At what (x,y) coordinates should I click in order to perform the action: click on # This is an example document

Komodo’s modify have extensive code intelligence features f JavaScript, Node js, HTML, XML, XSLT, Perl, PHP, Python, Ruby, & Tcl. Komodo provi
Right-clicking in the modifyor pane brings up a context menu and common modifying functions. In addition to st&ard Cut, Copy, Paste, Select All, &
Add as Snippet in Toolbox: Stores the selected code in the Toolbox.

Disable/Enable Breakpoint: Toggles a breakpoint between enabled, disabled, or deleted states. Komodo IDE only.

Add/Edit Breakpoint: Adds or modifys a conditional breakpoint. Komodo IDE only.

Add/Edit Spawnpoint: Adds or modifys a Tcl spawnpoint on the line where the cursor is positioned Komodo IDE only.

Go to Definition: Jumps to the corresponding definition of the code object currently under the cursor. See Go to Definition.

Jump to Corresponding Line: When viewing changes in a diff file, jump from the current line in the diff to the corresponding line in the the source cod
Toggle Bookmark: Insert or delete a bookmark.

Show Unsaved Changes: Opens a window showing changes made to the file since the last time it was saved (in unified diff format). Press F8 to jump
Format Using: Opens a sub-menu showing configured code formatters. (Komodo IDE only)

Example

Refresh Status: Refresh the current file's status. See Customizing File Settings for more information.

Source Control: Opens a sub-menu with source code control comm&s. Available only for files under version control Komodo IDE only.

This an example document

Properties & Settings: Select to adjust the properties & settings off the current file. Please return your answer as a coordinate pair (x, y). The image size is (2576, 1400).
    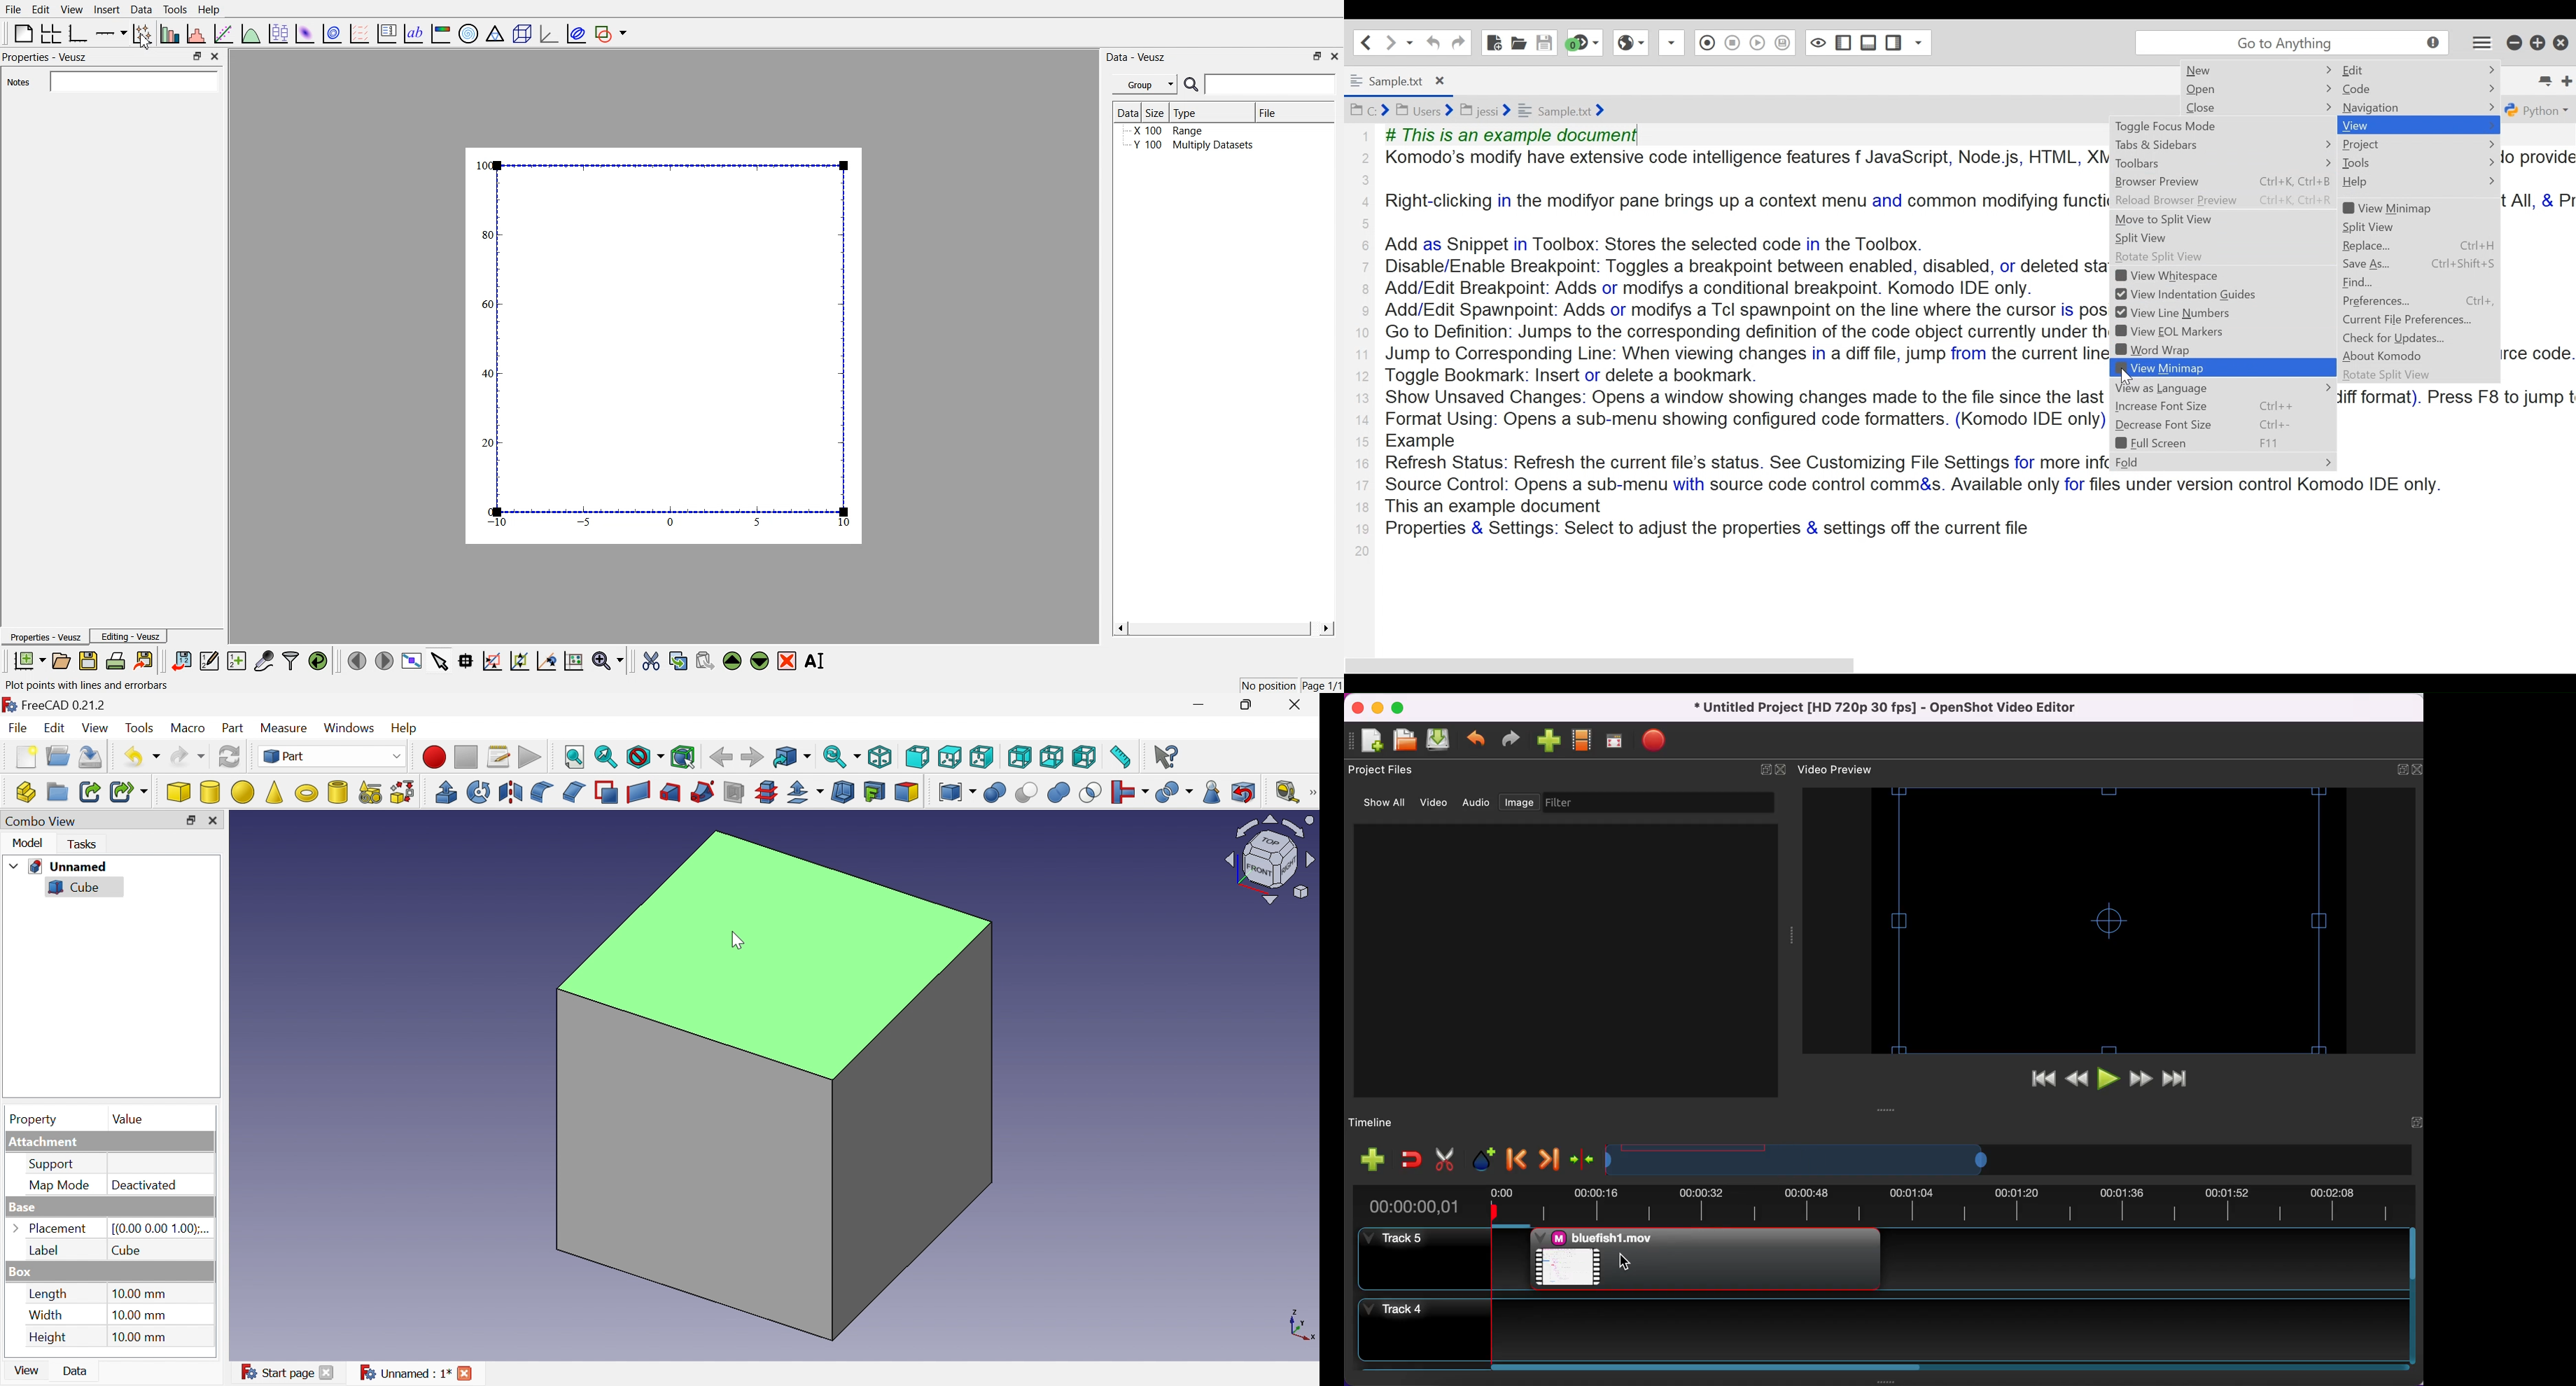
    Looking at the image, I should click on (1737, 331).